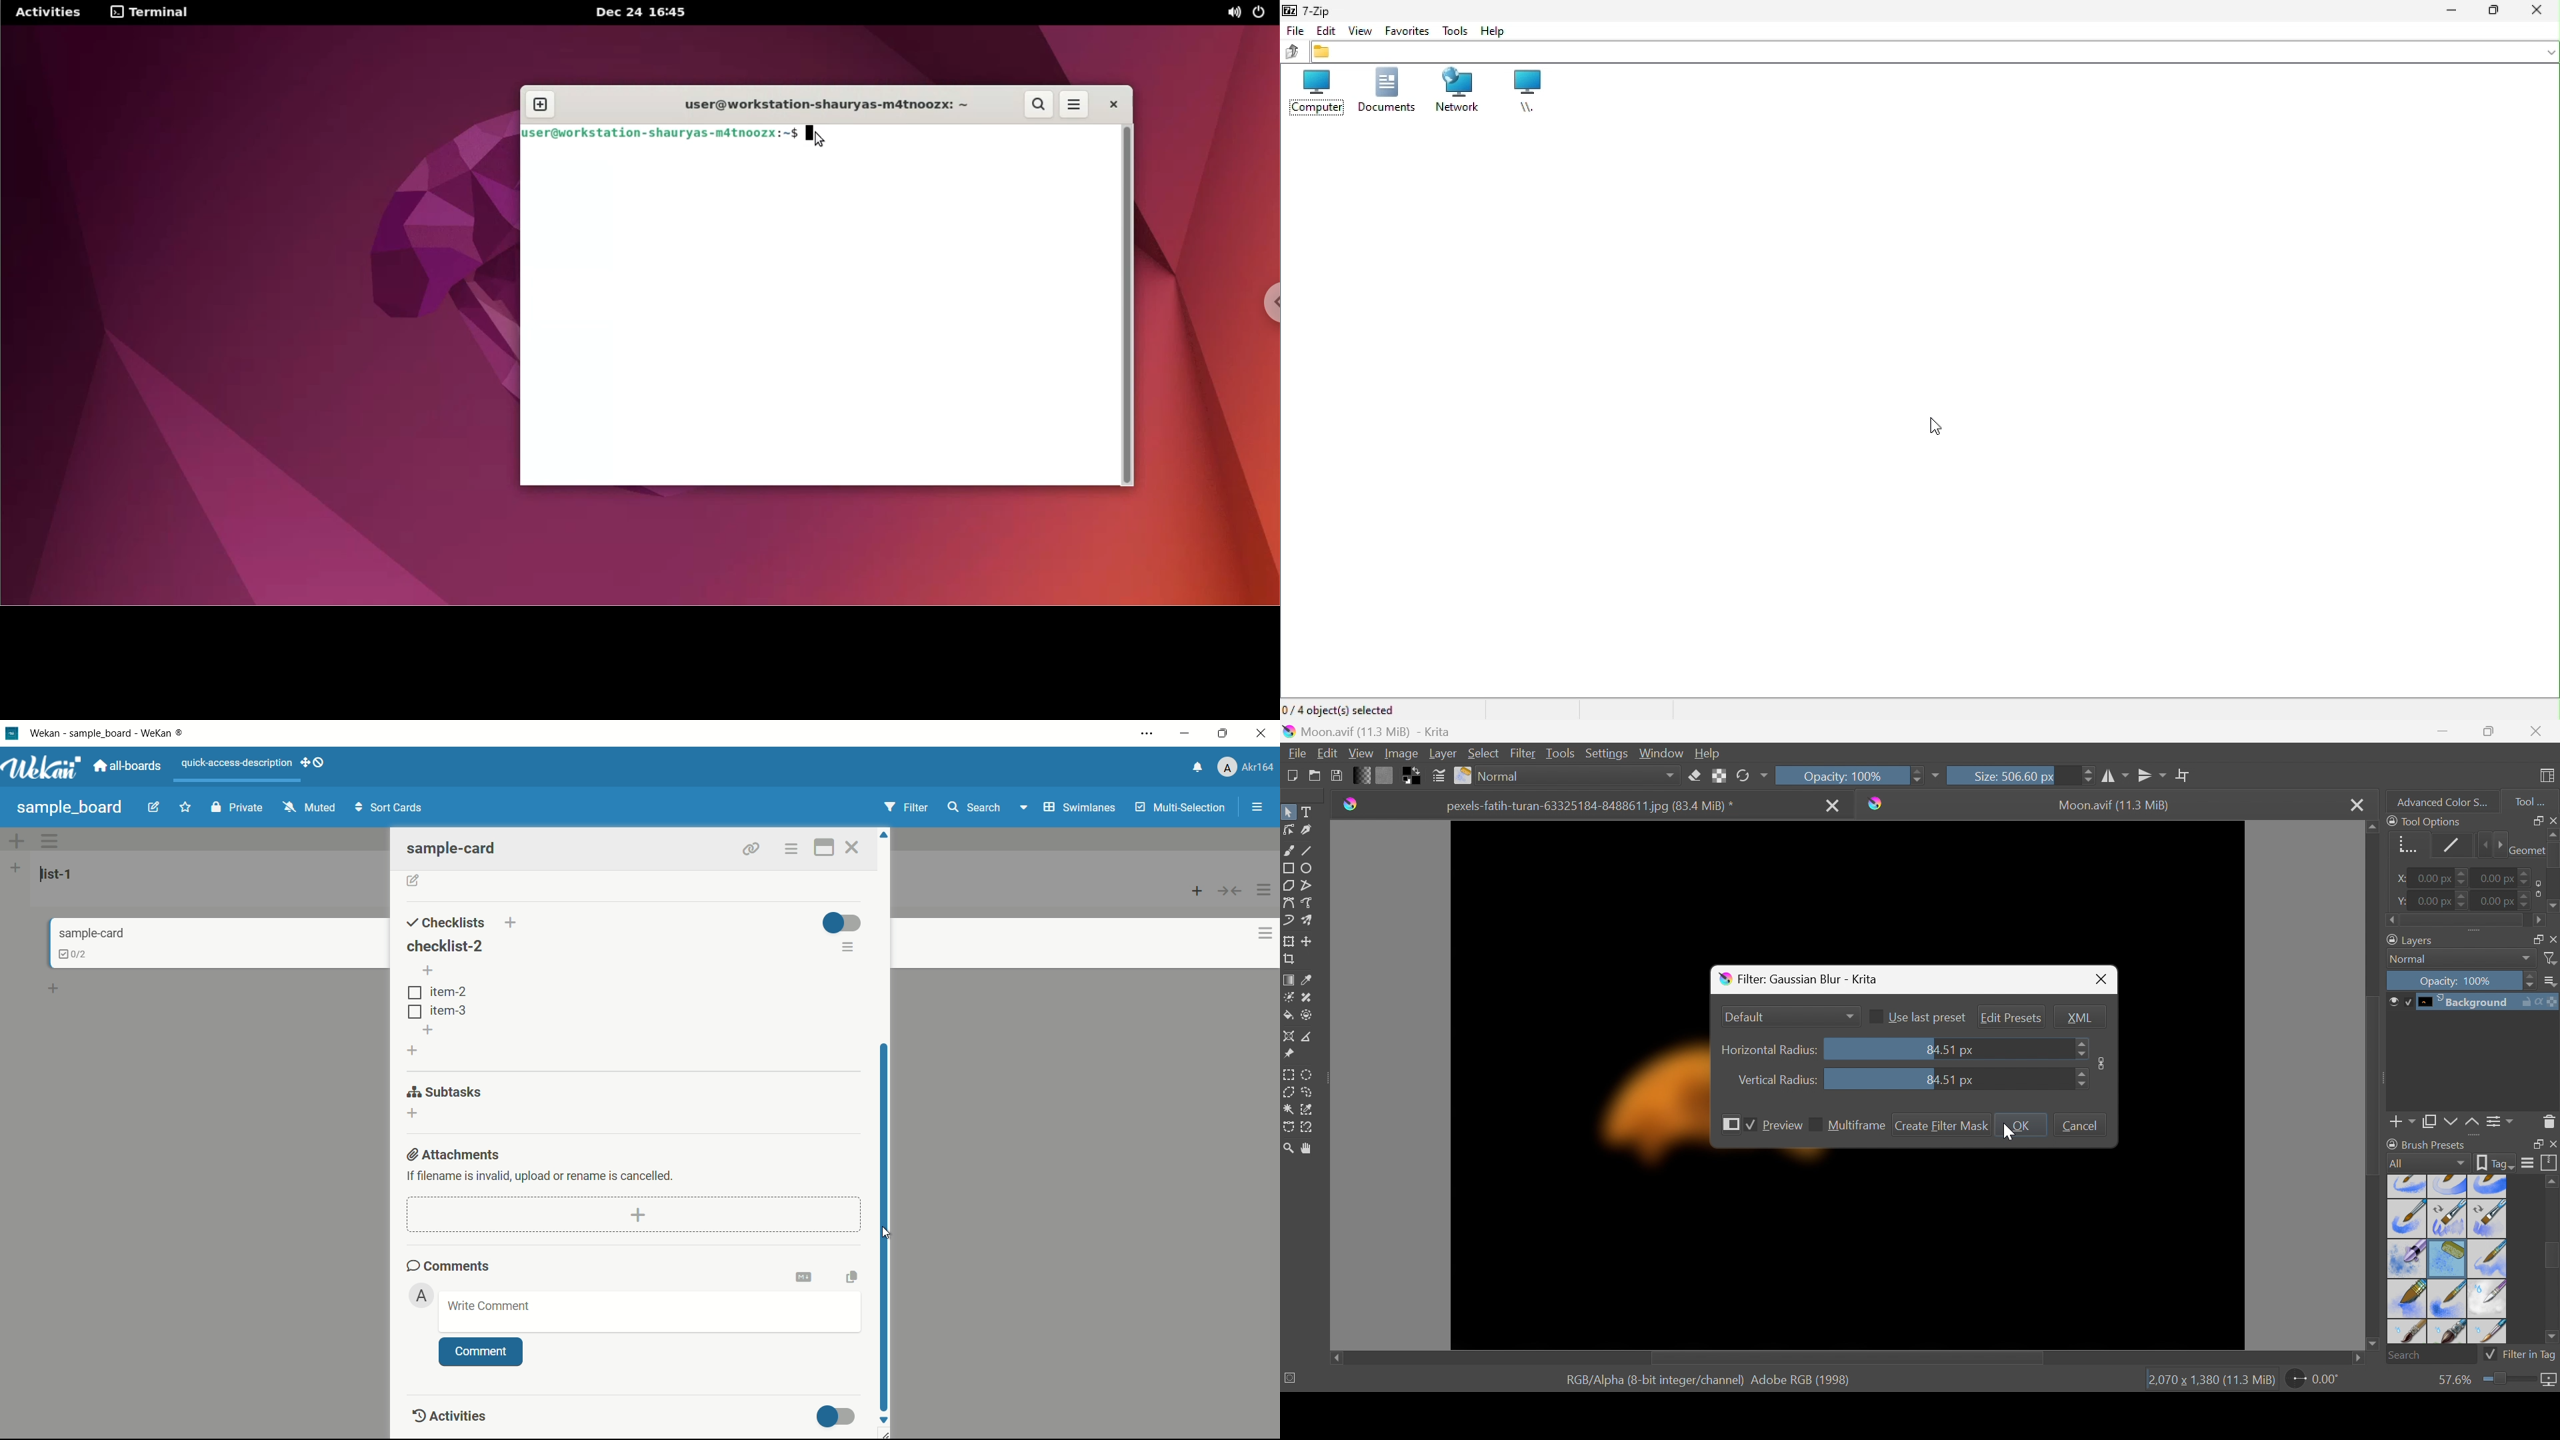 The width and height of the screenshot is (2576, 1456). Describe the element at coordinates (1288, 885) in the screenshot. I see `Polygon tool` at that location.